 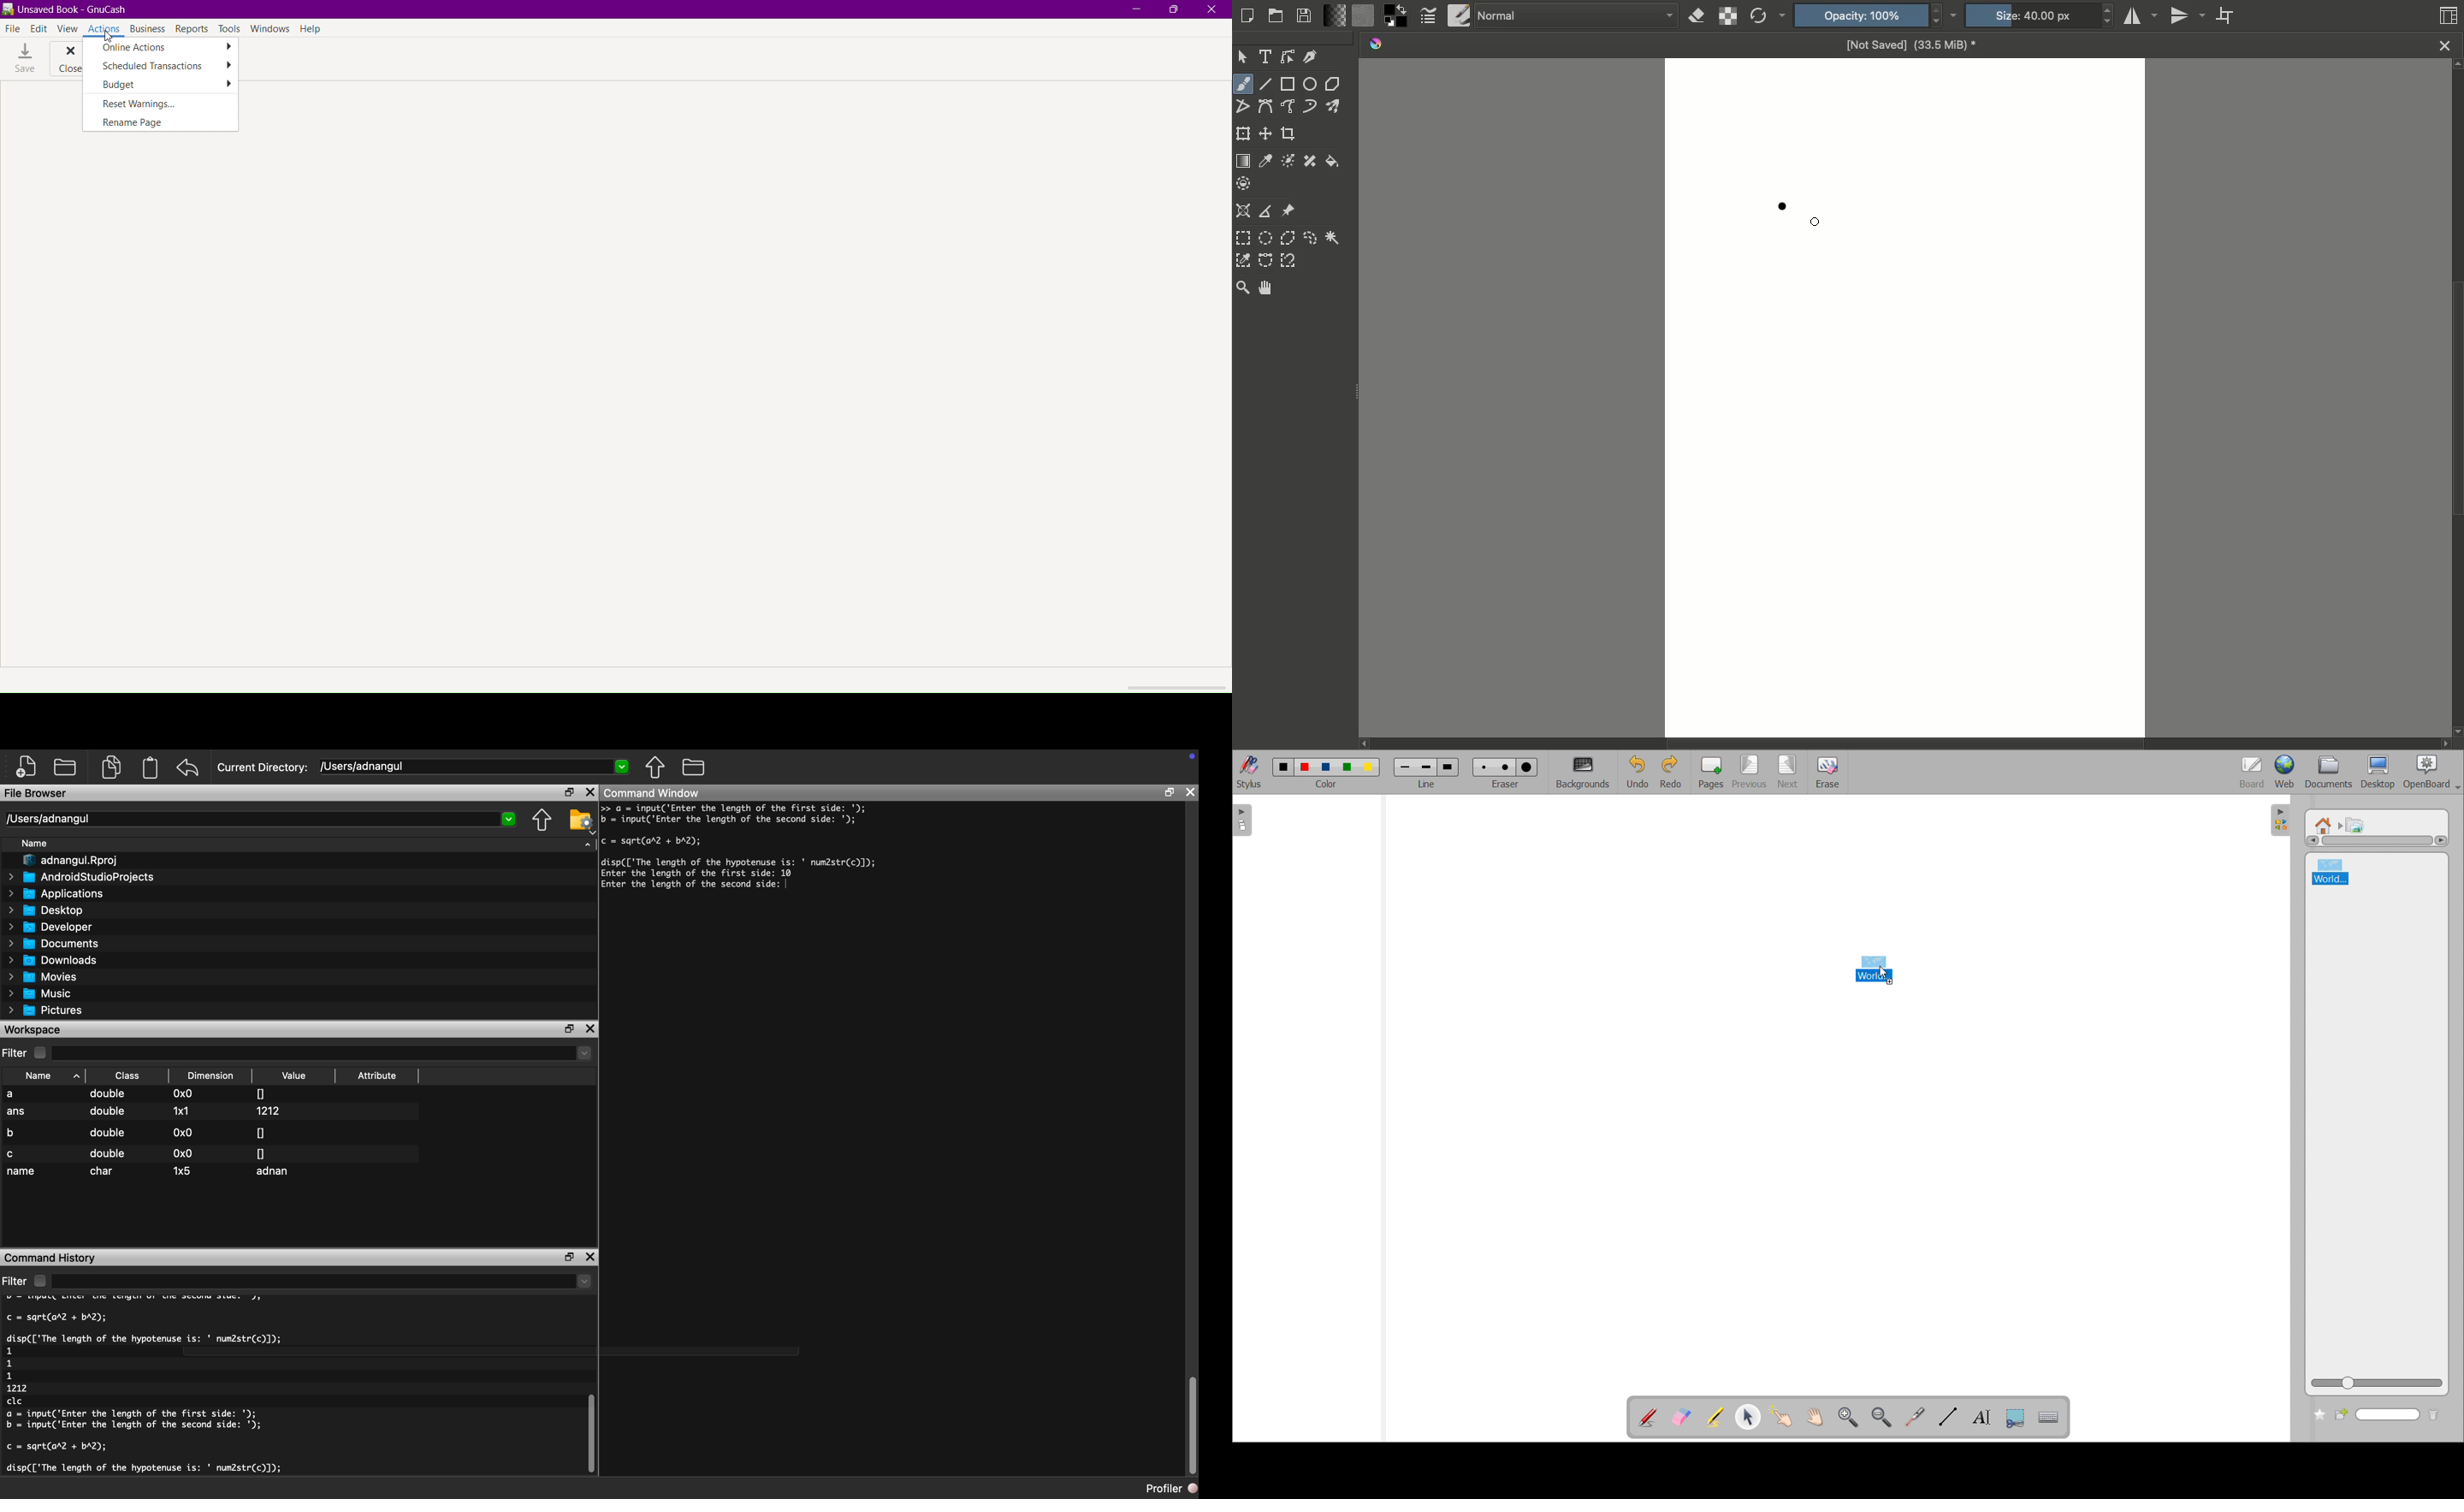 I want to click on Rectangle, so click(x=1288, y=84).